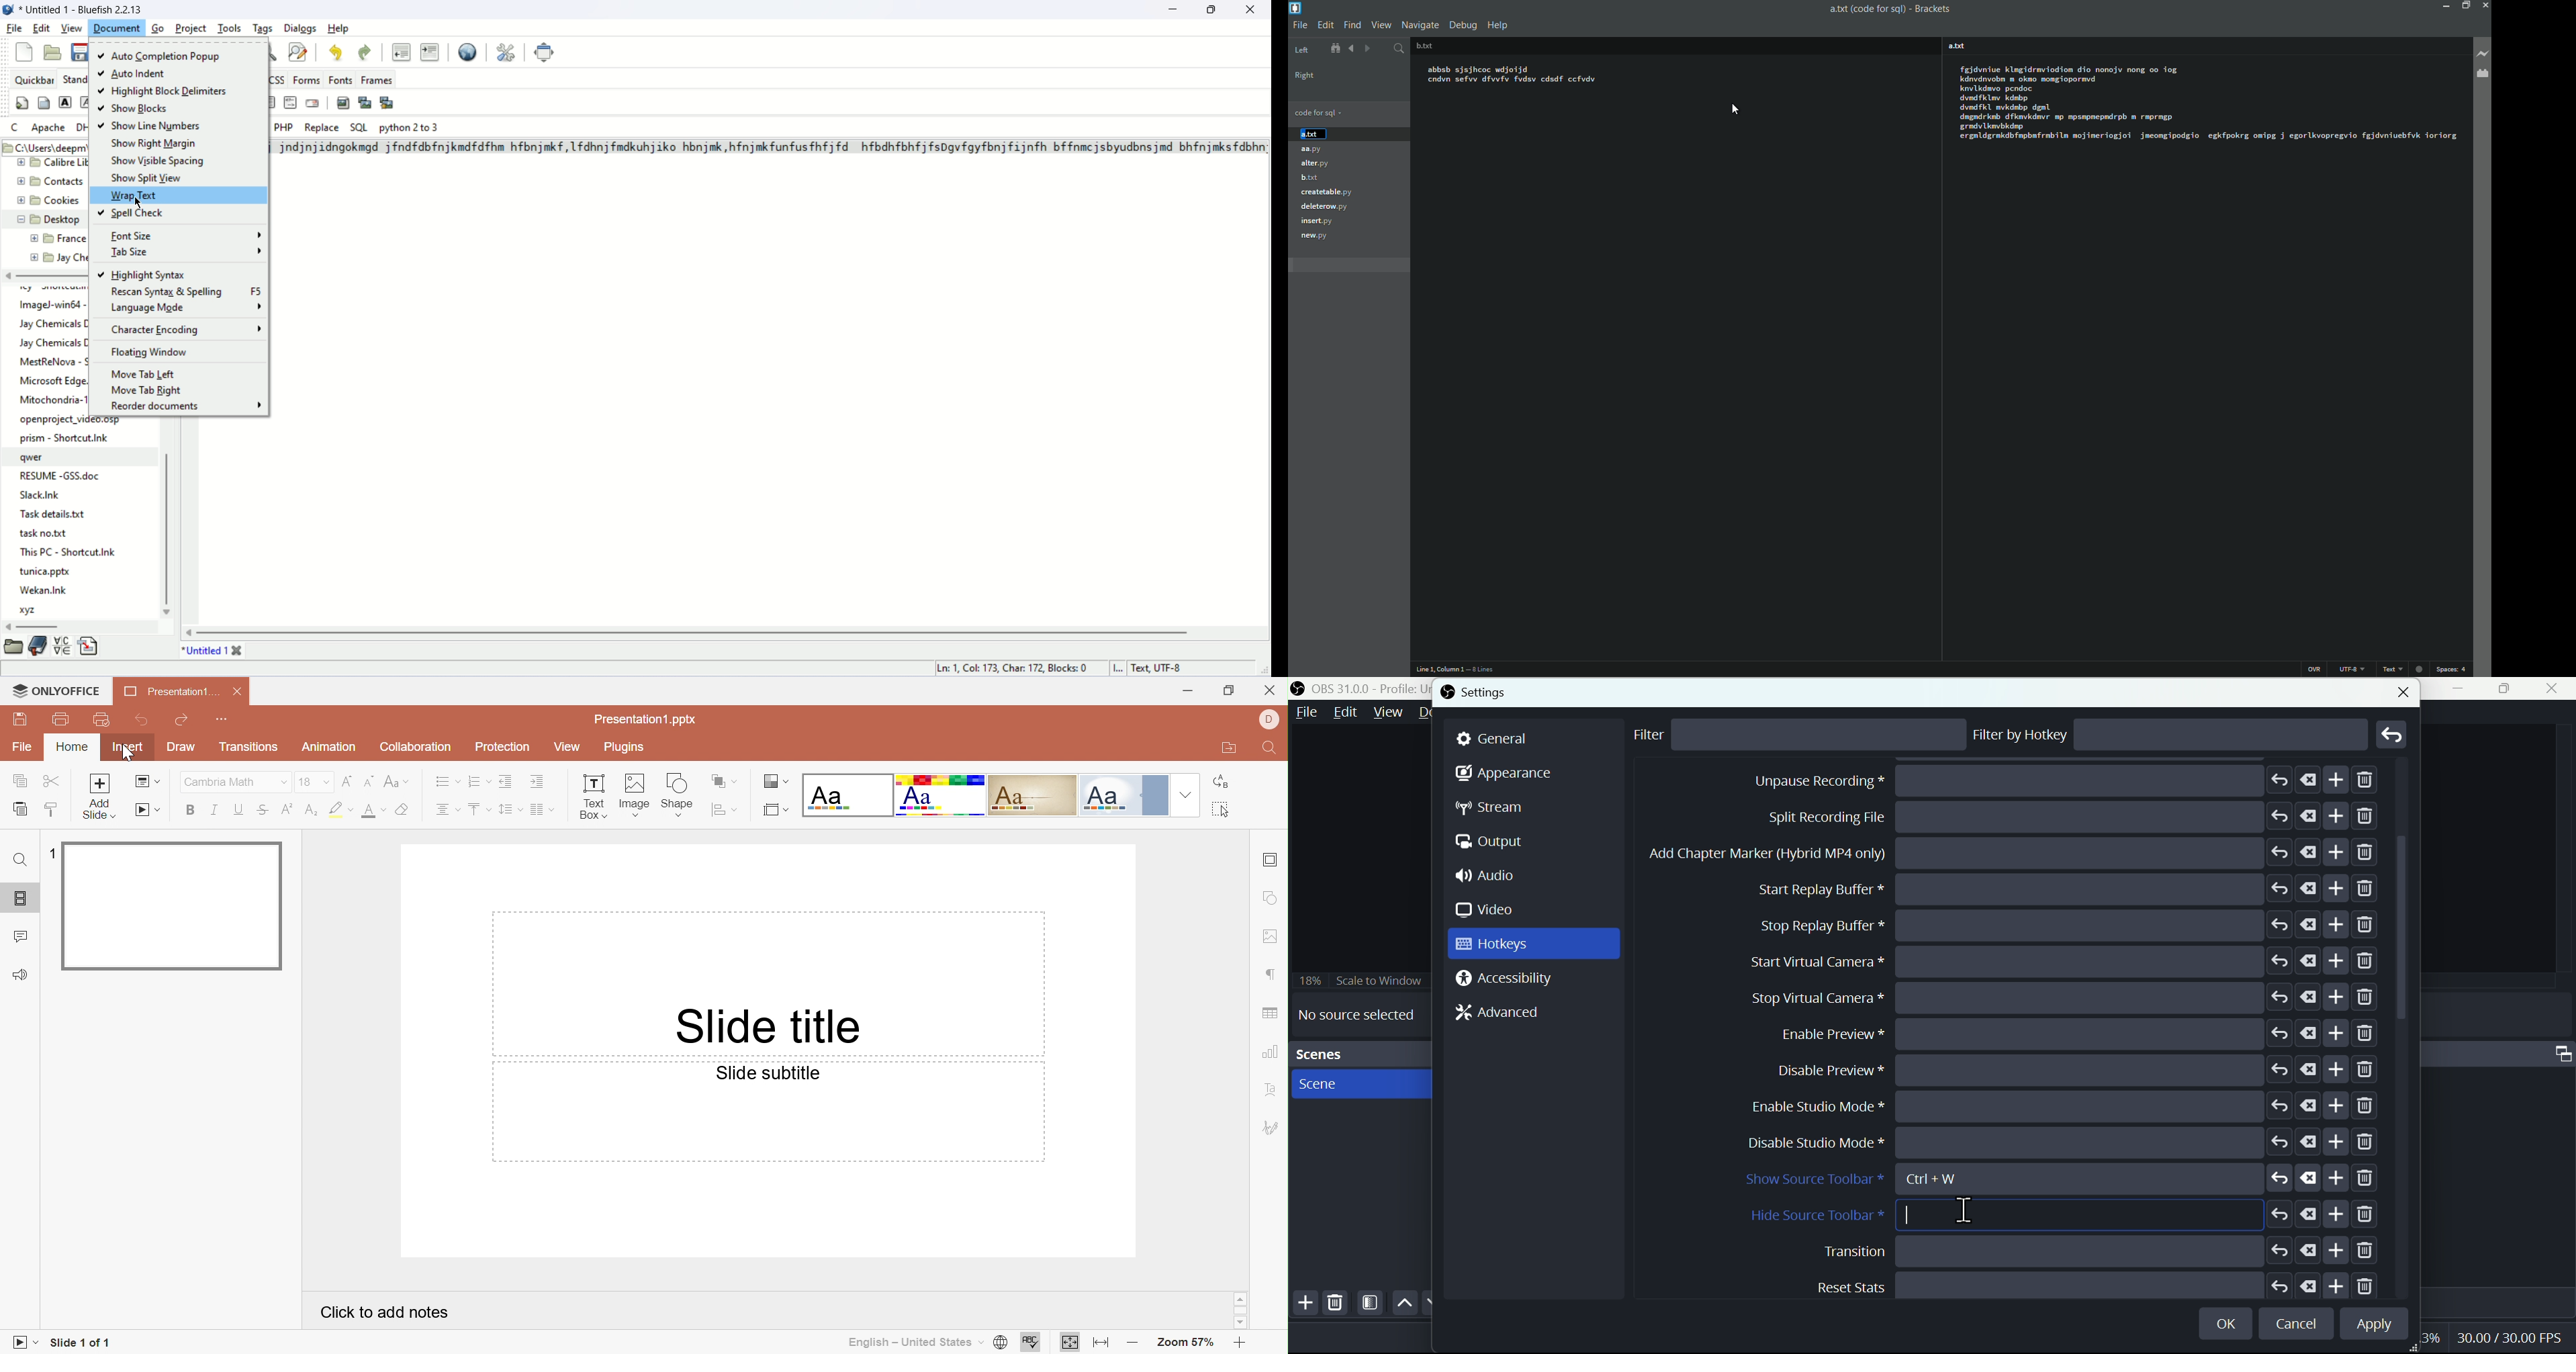  What do you see at coordinates (1240, 1312) in the screenshot?
I see `Scroll Bar` at bounding box center [1240, 1312].